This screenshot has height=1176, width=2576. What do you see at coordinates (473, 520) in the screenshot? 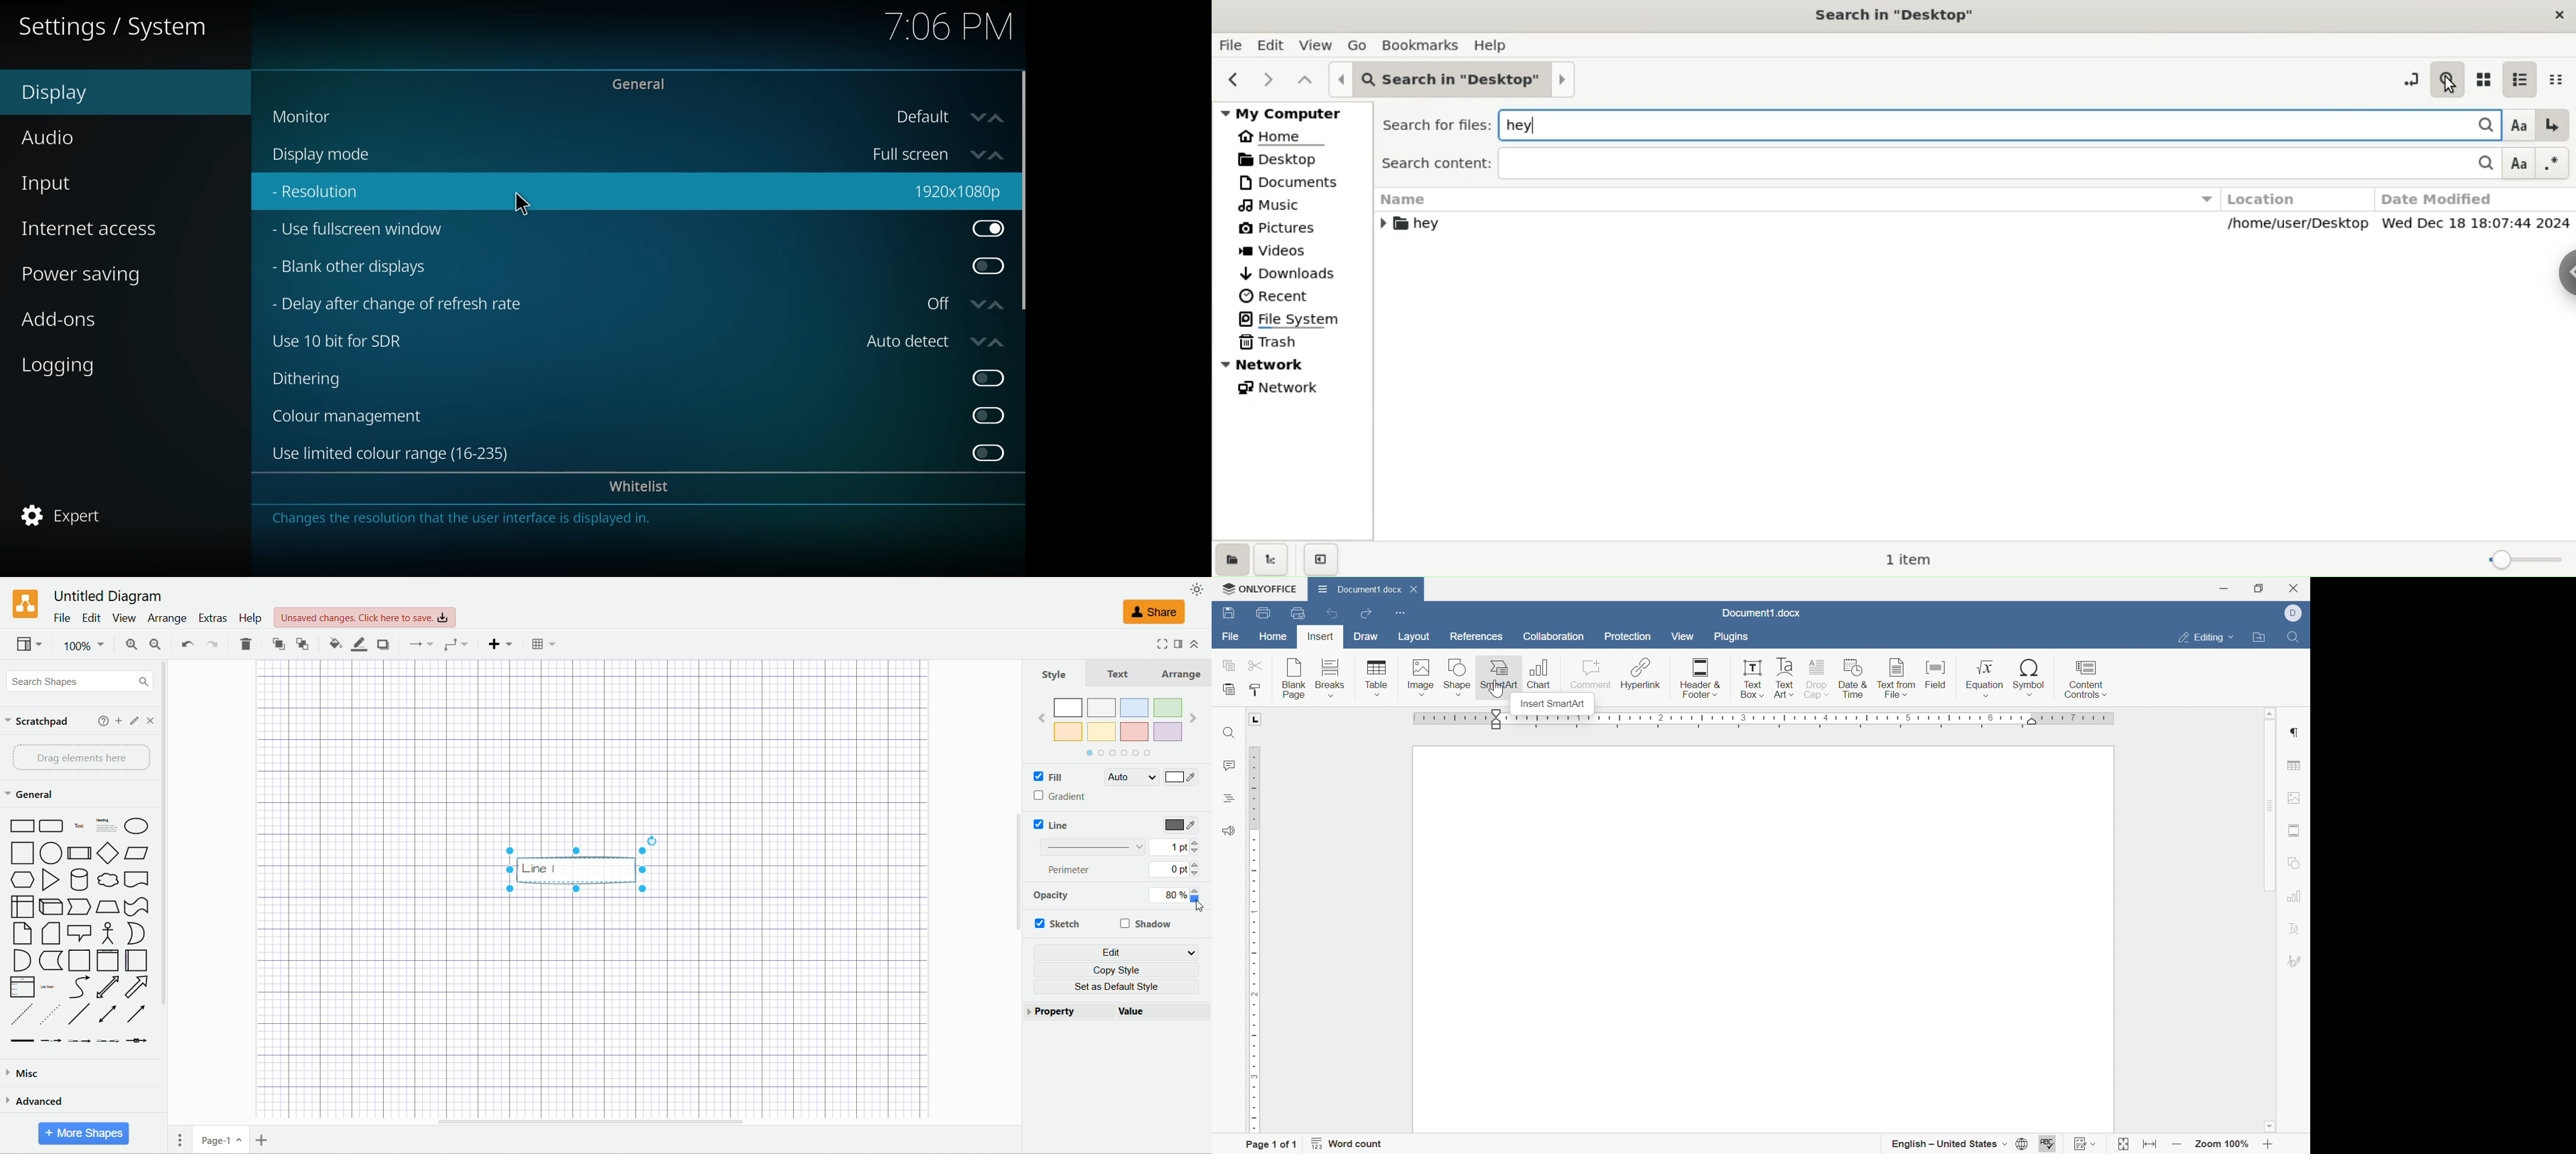
I see `info` at bounding box center [473, 520].